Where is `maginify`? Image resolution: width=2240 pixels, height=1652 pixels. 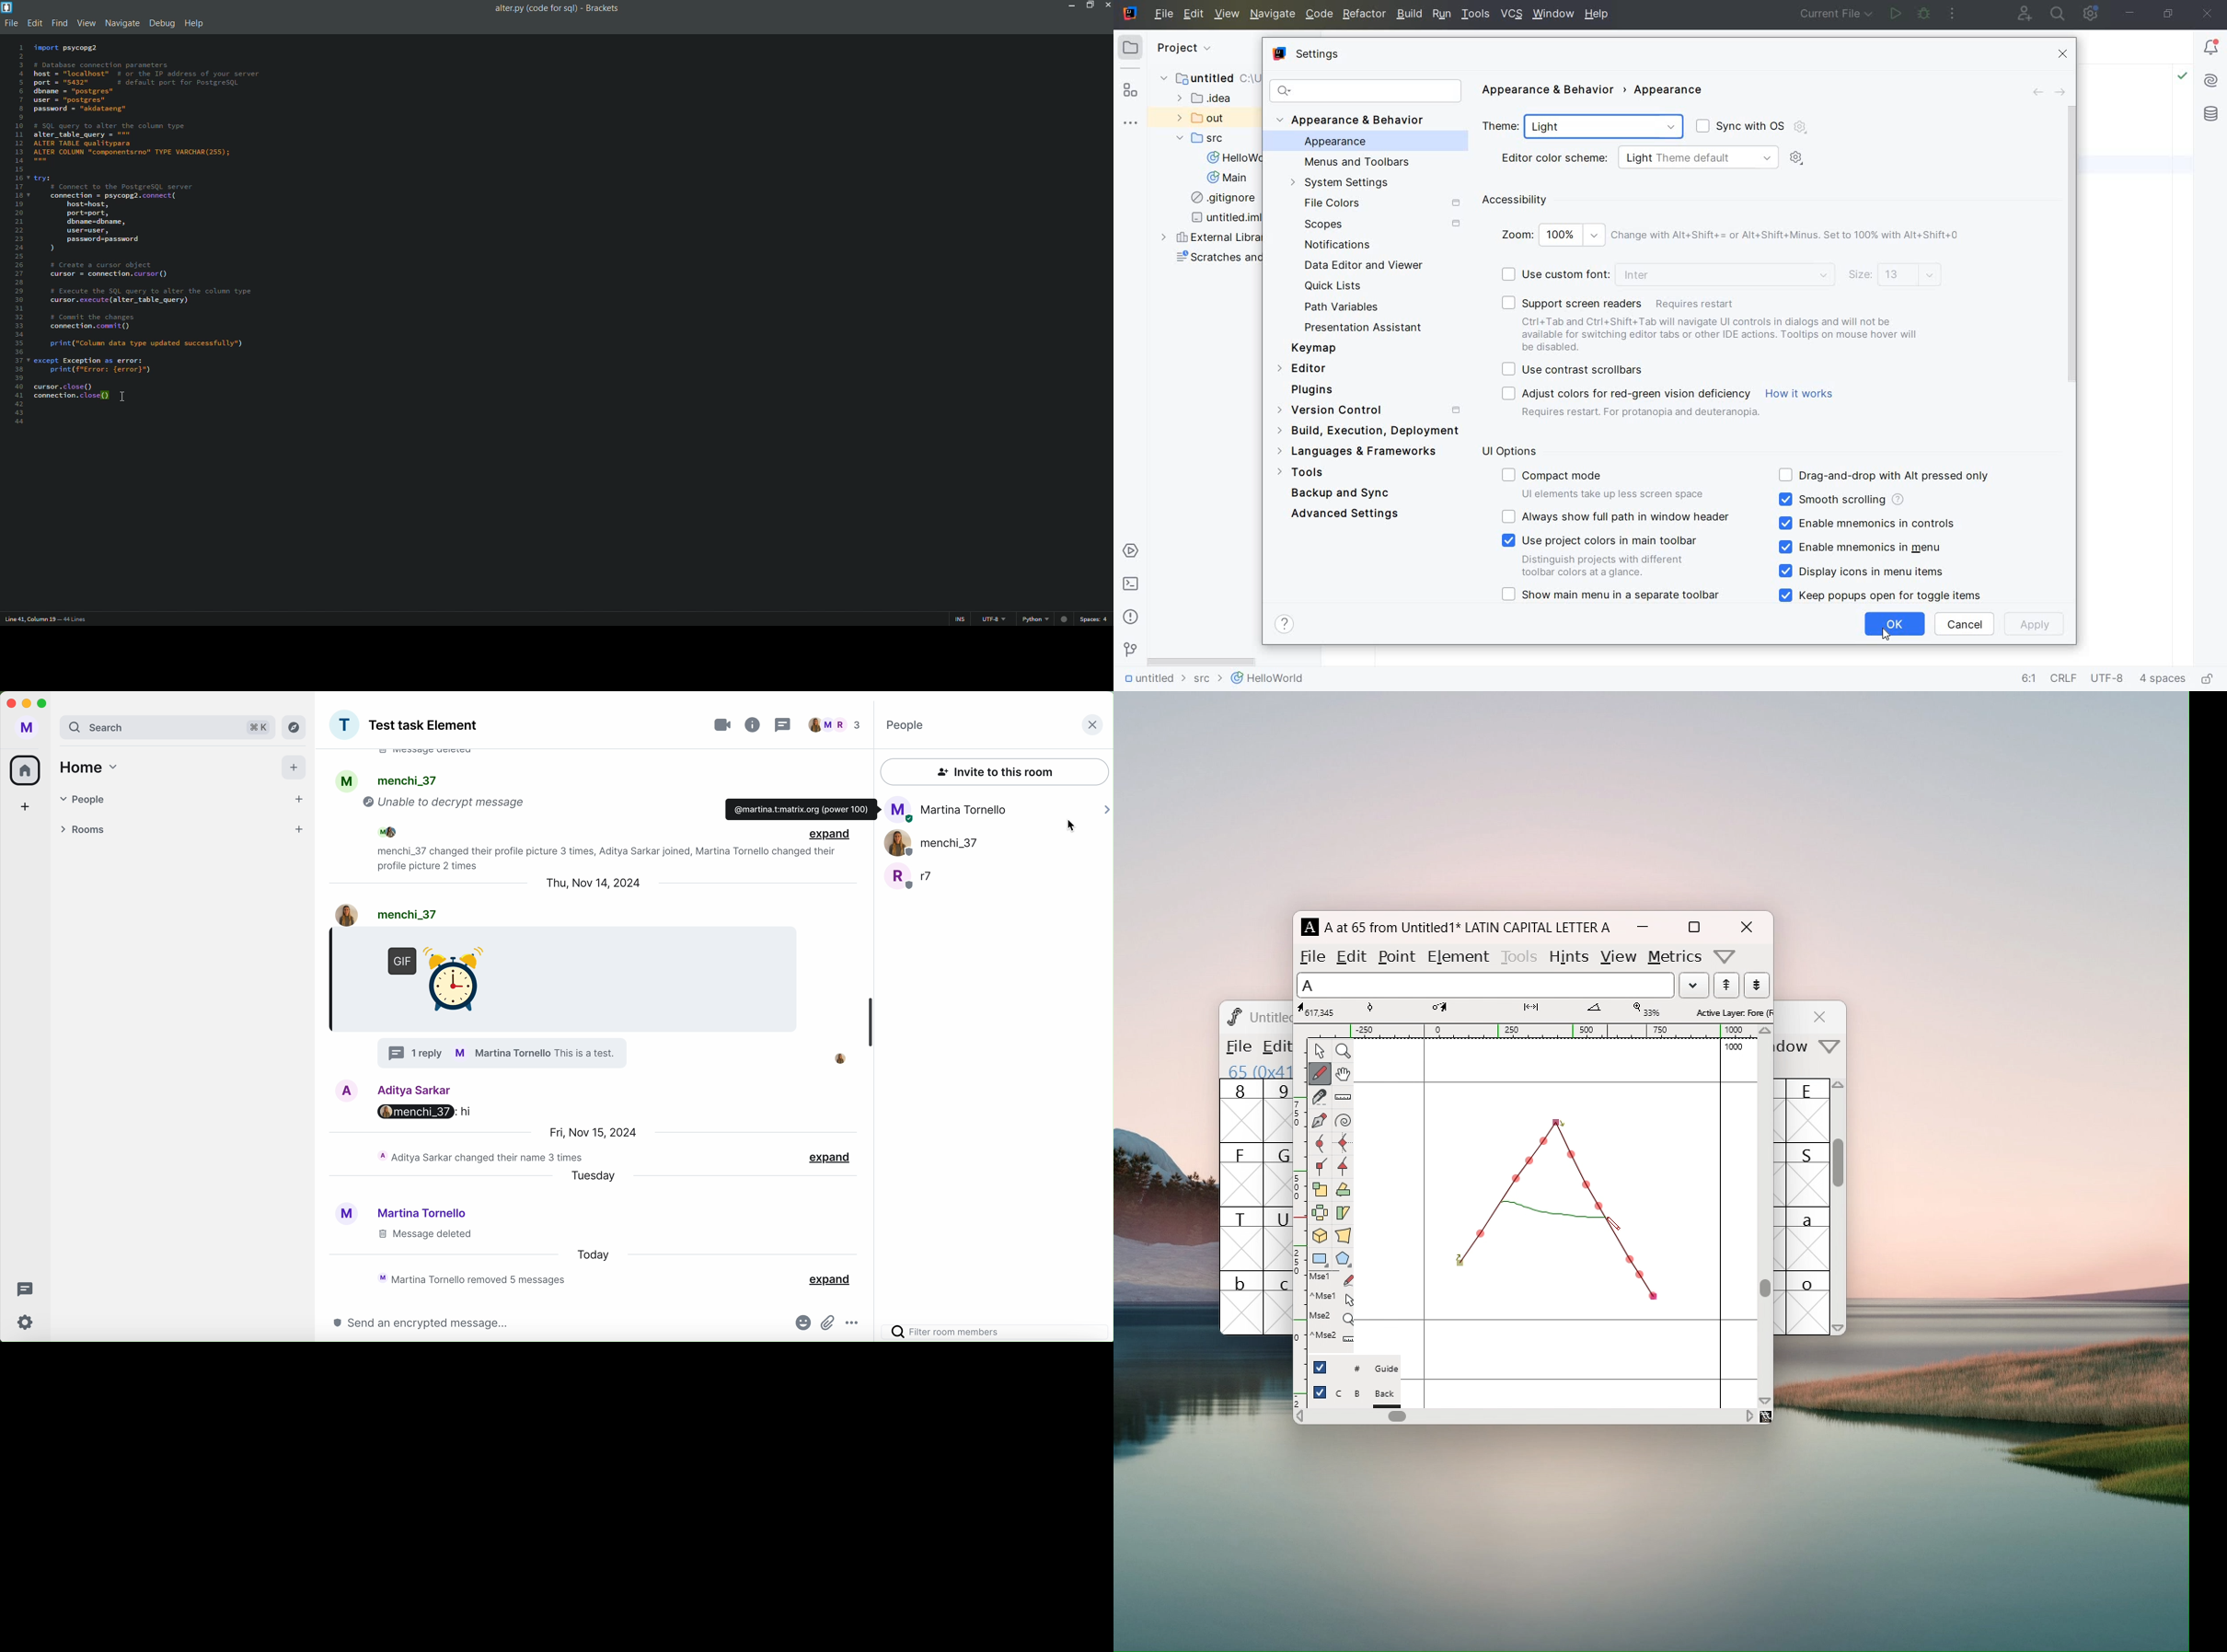 maginify is located at coordinates (1343, 1051).